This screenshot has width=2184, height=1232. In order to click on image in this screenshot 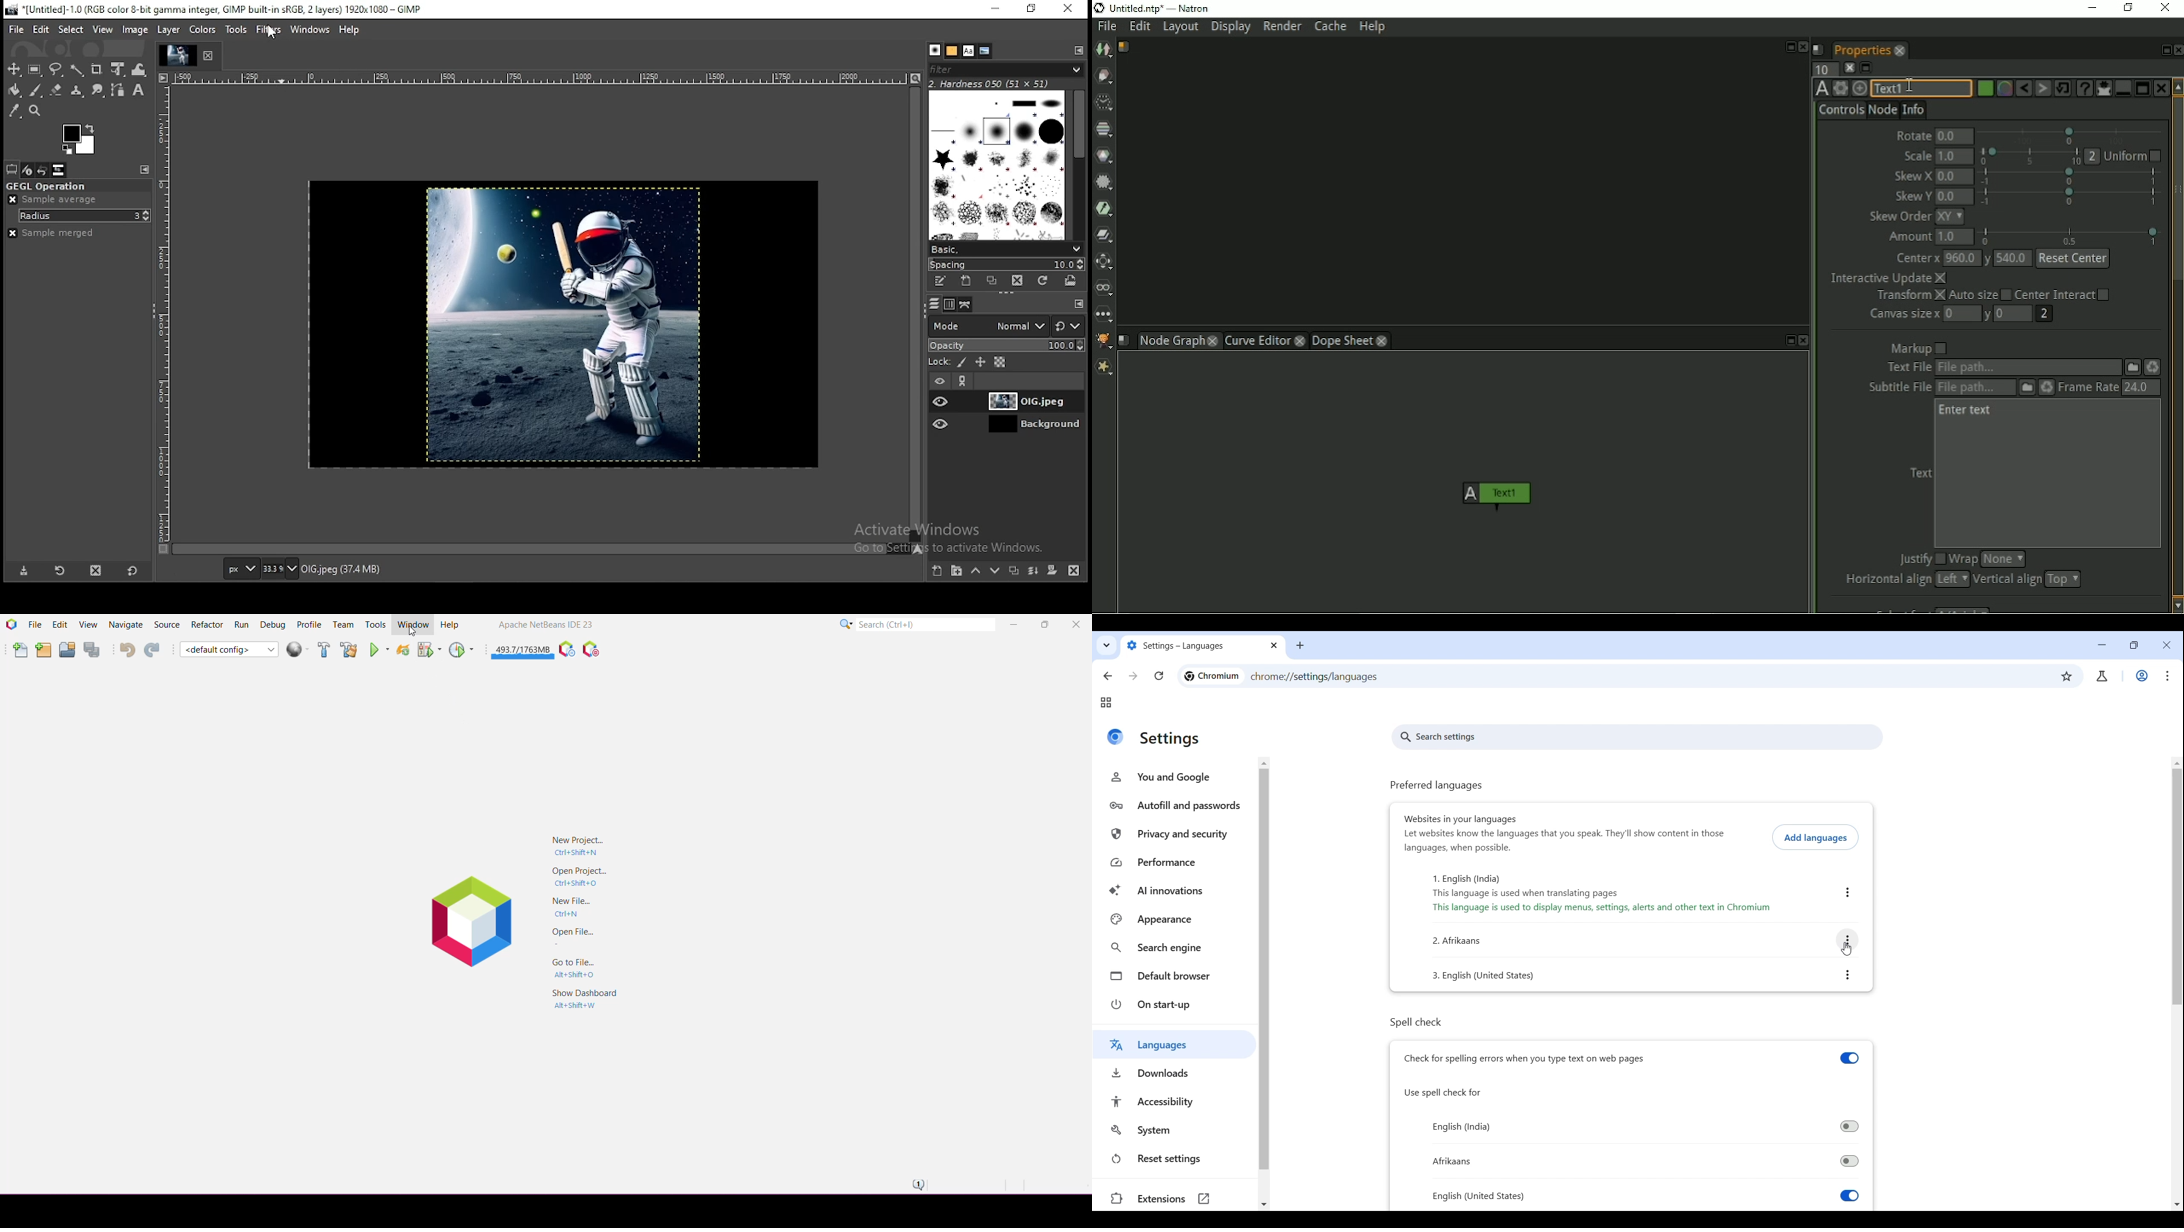, I will do `click(566, 326)`.